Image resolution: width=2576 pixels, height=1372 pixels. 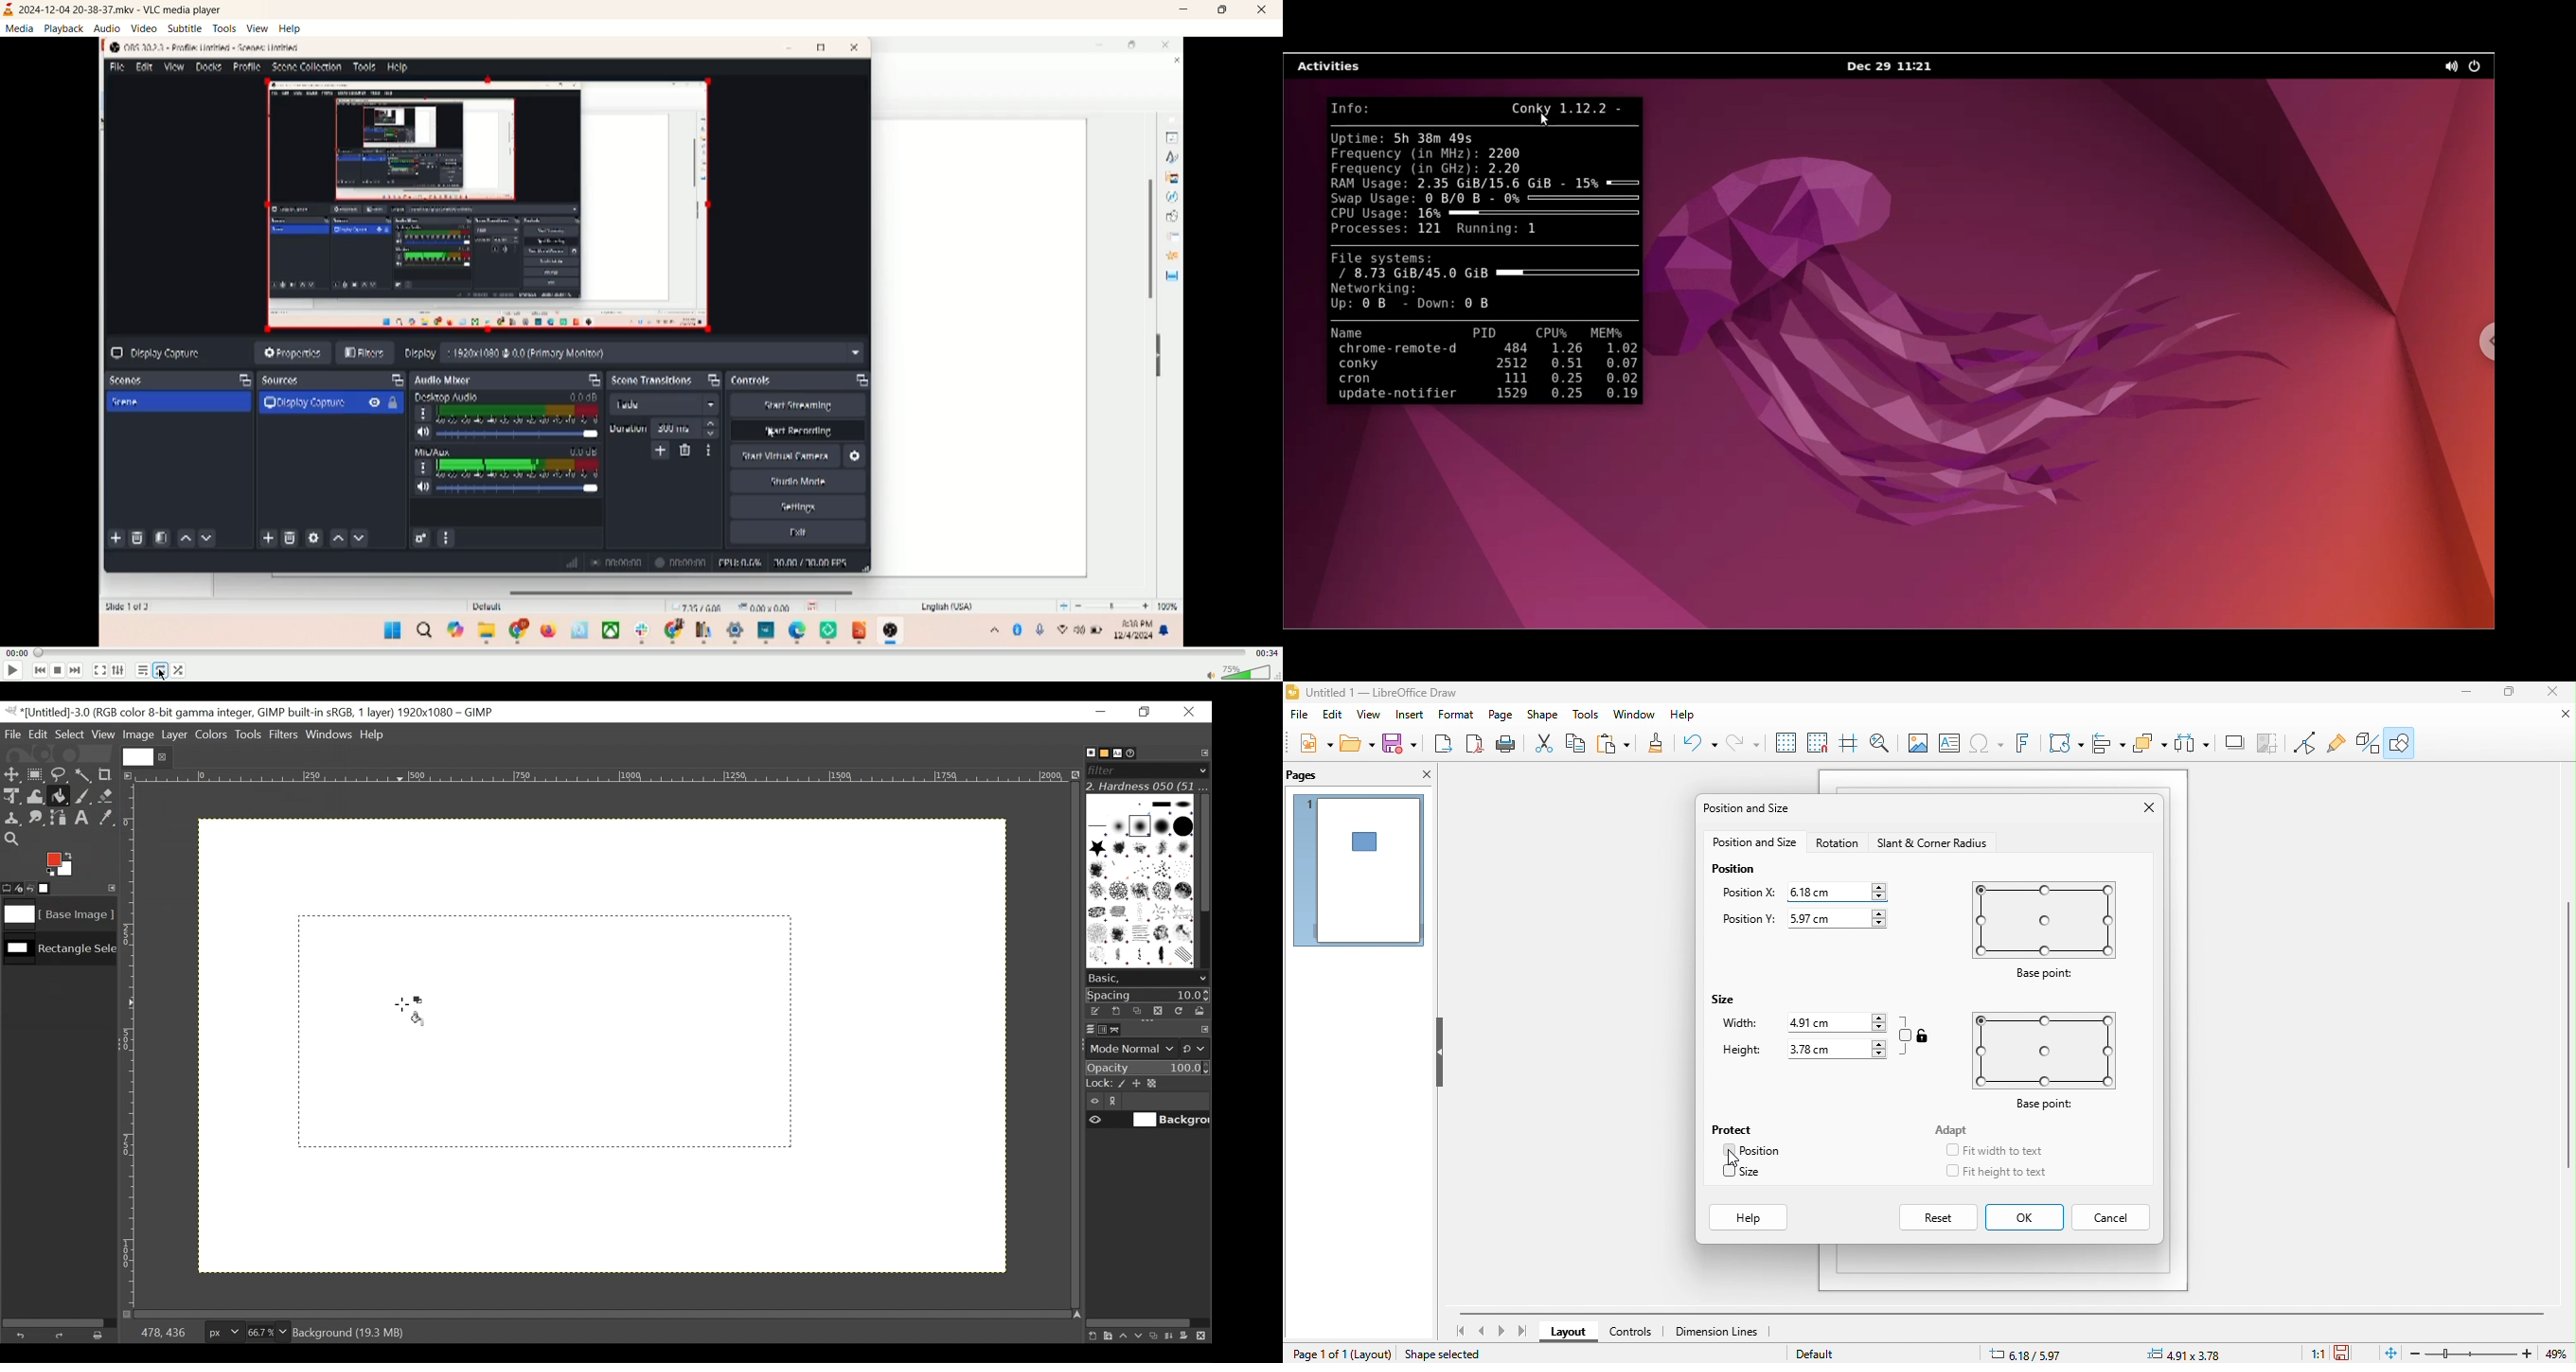 I want to click on fontwork text, so click(x=2026, y=743).